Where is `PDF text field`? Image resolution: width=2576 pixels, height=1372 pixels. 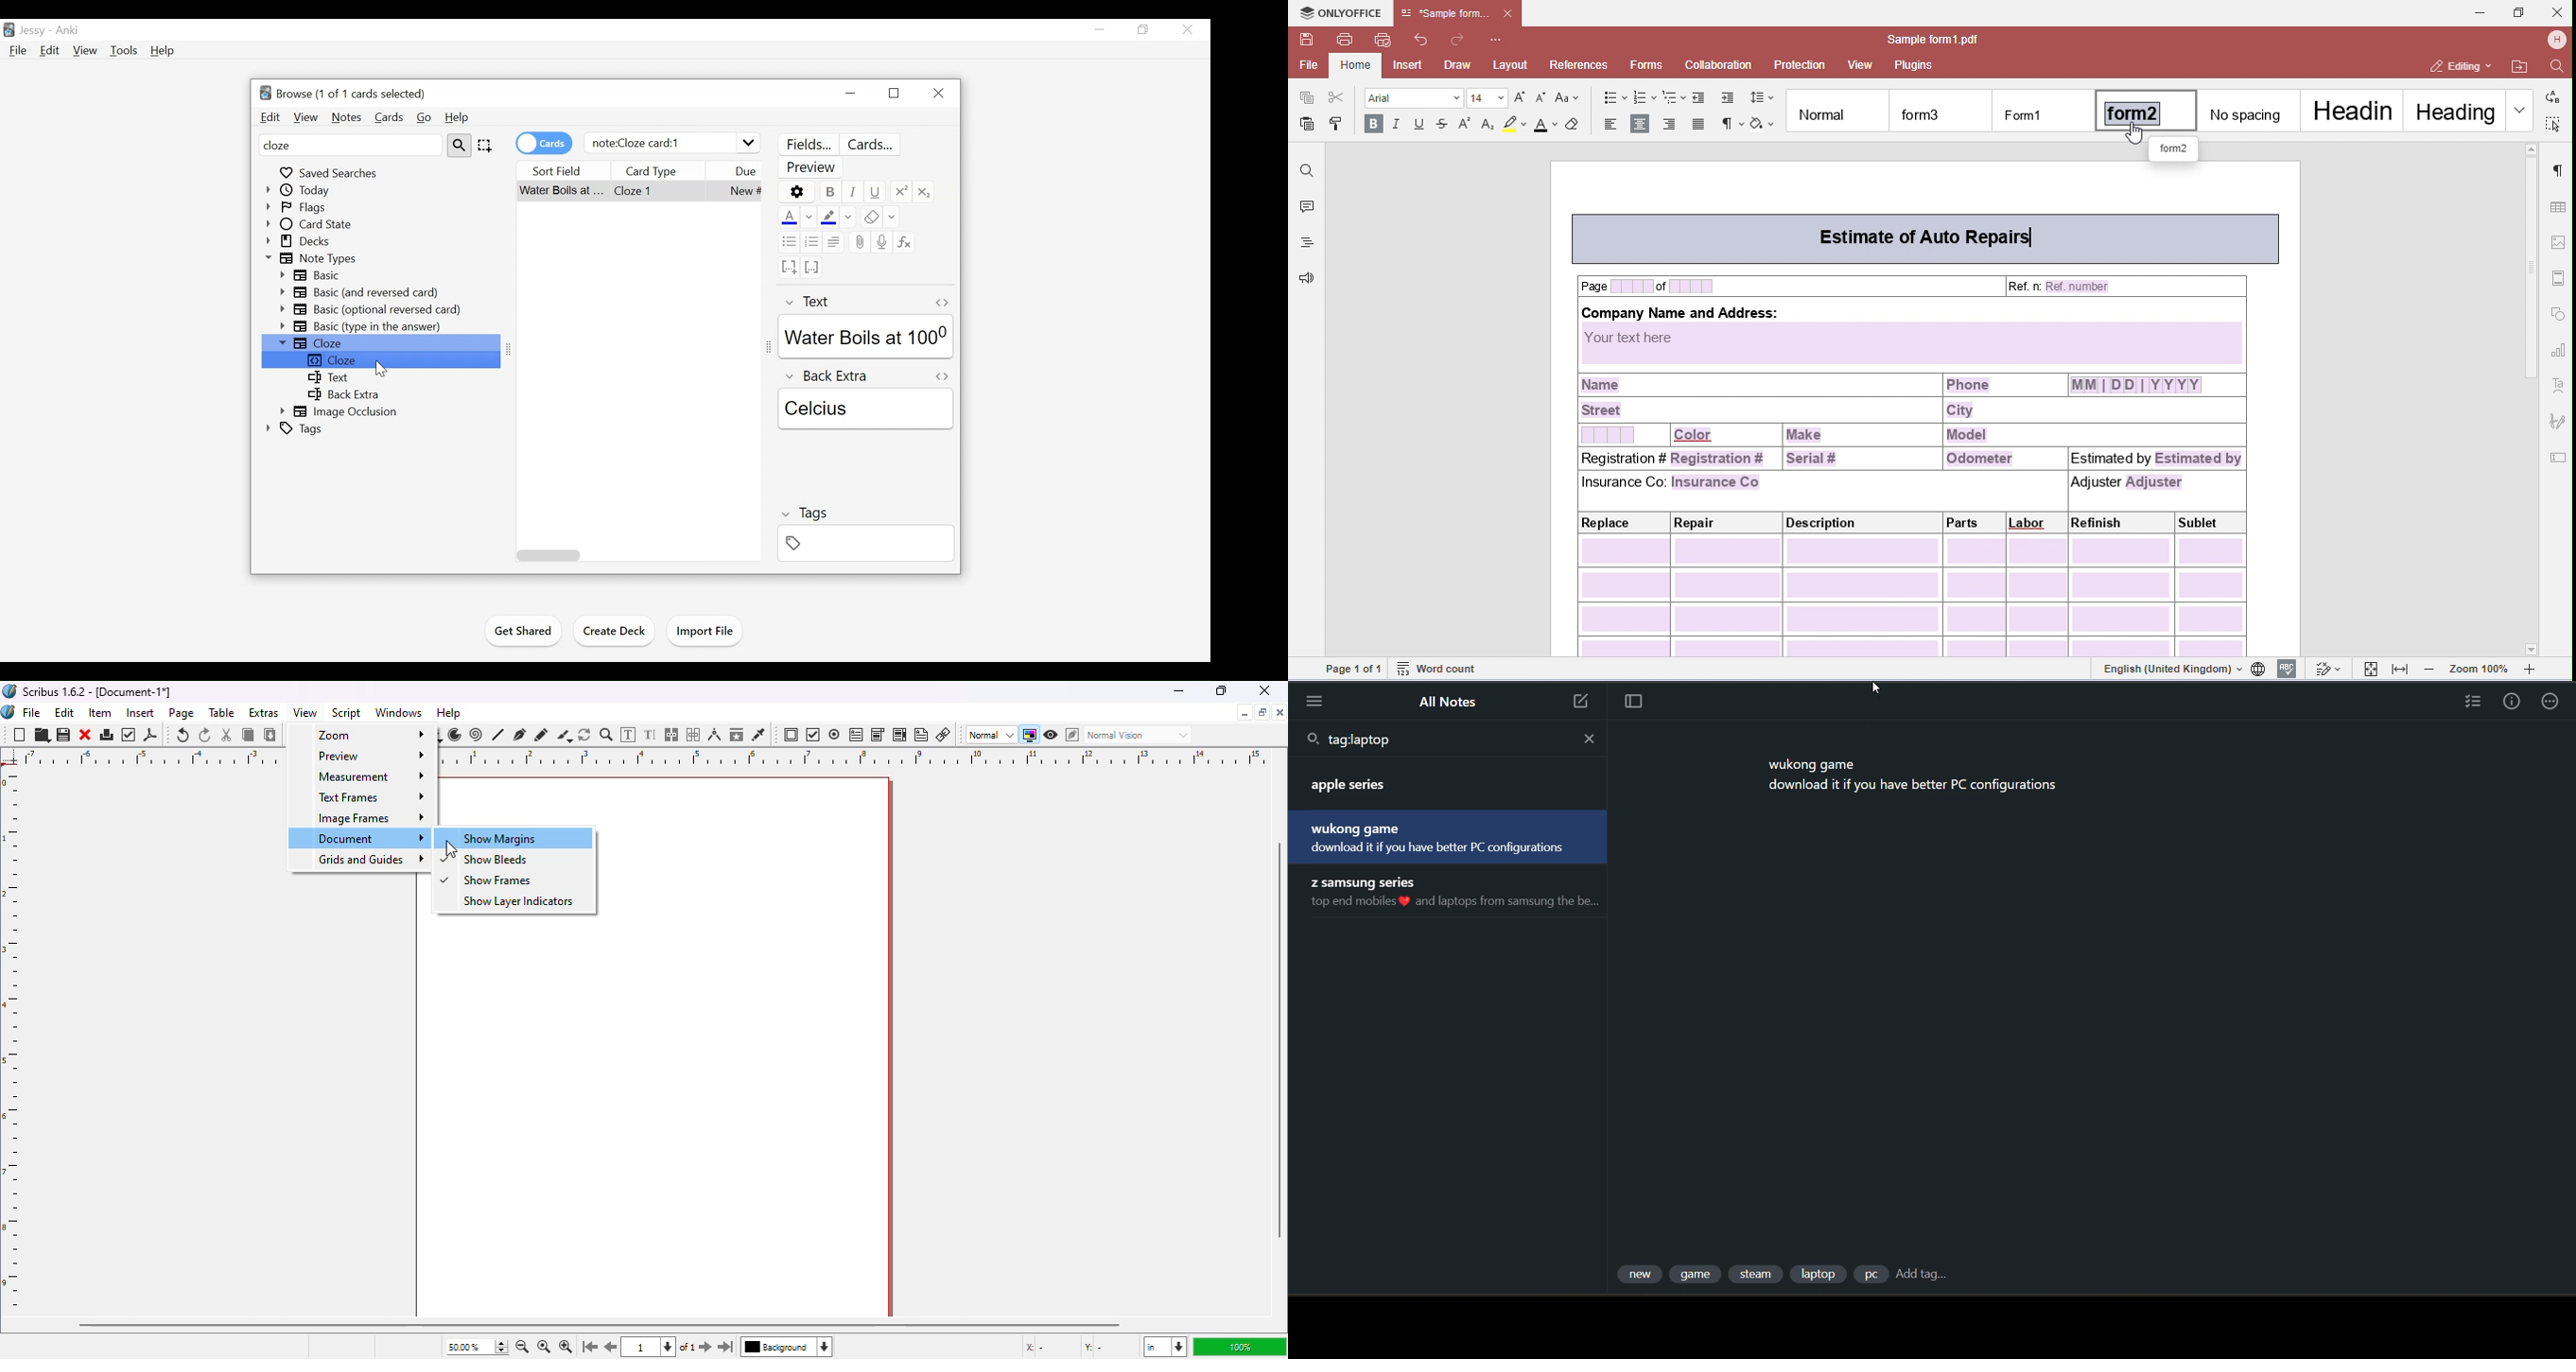 PDF text field is located at coordinates (856, 734).